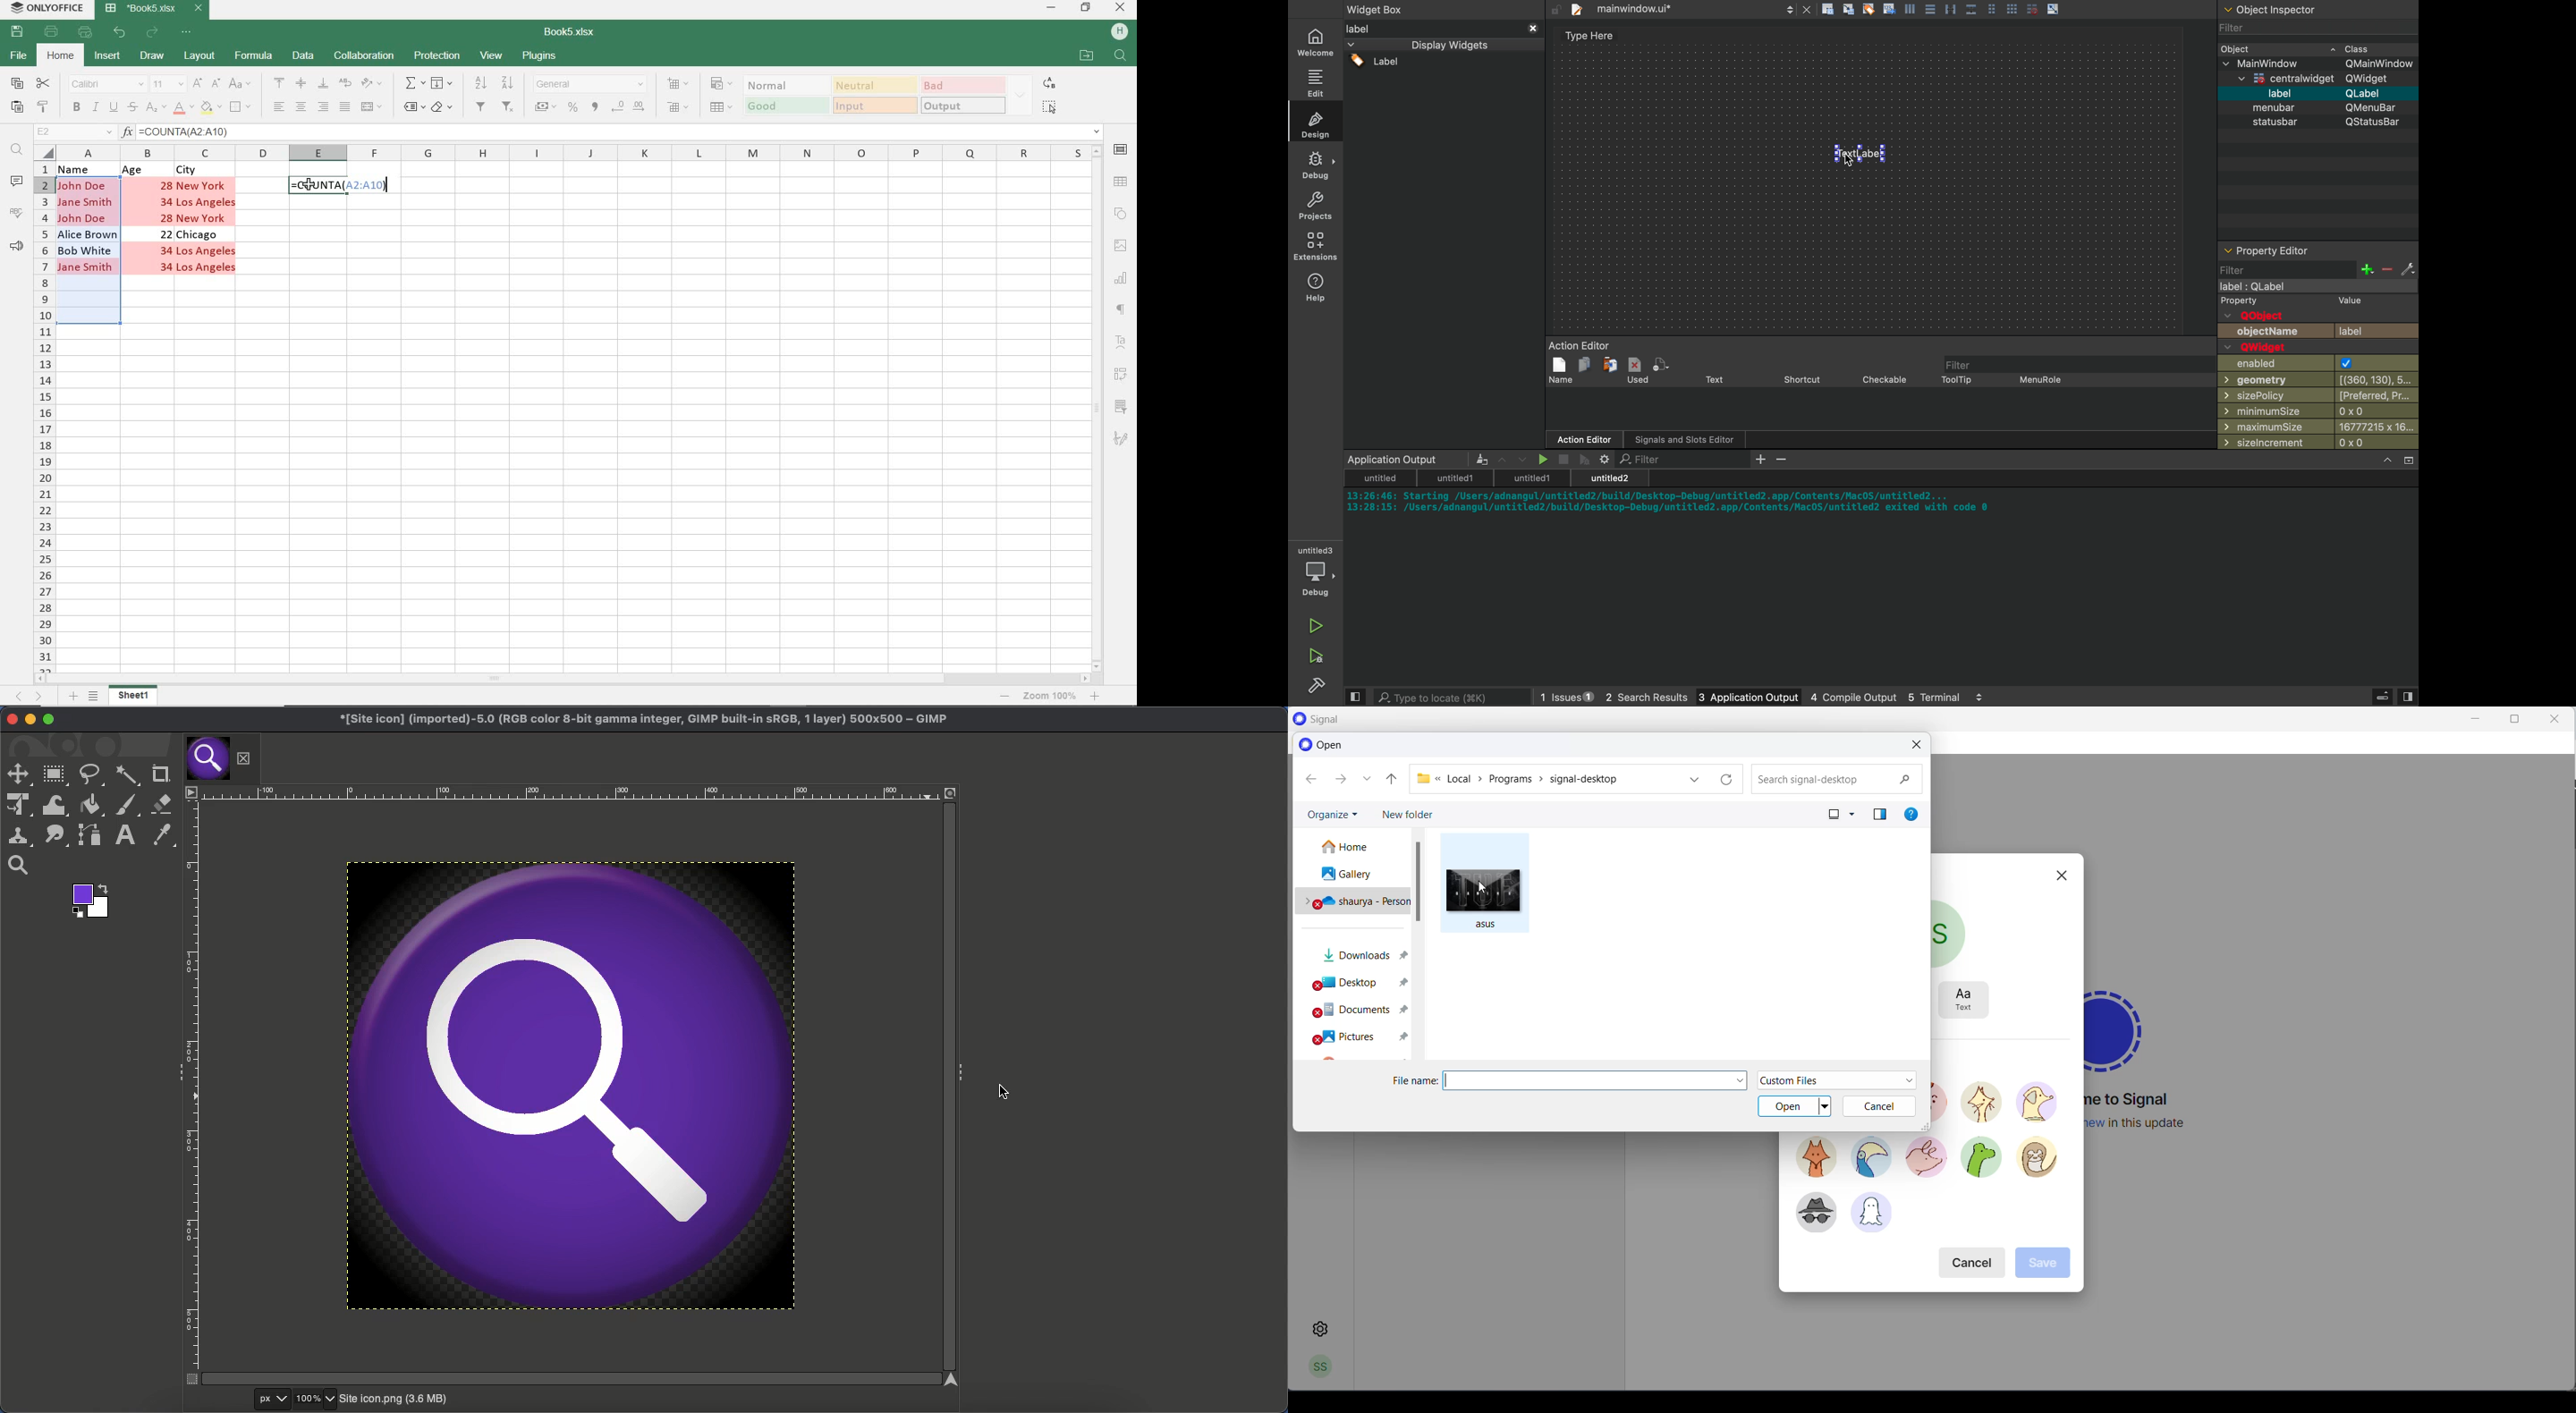 The height and width of the screenshot is (1428, 2576). What do you see at coordinates (123, 835) in the screenshot?
I see `Text` at bounding box center [123, 835].